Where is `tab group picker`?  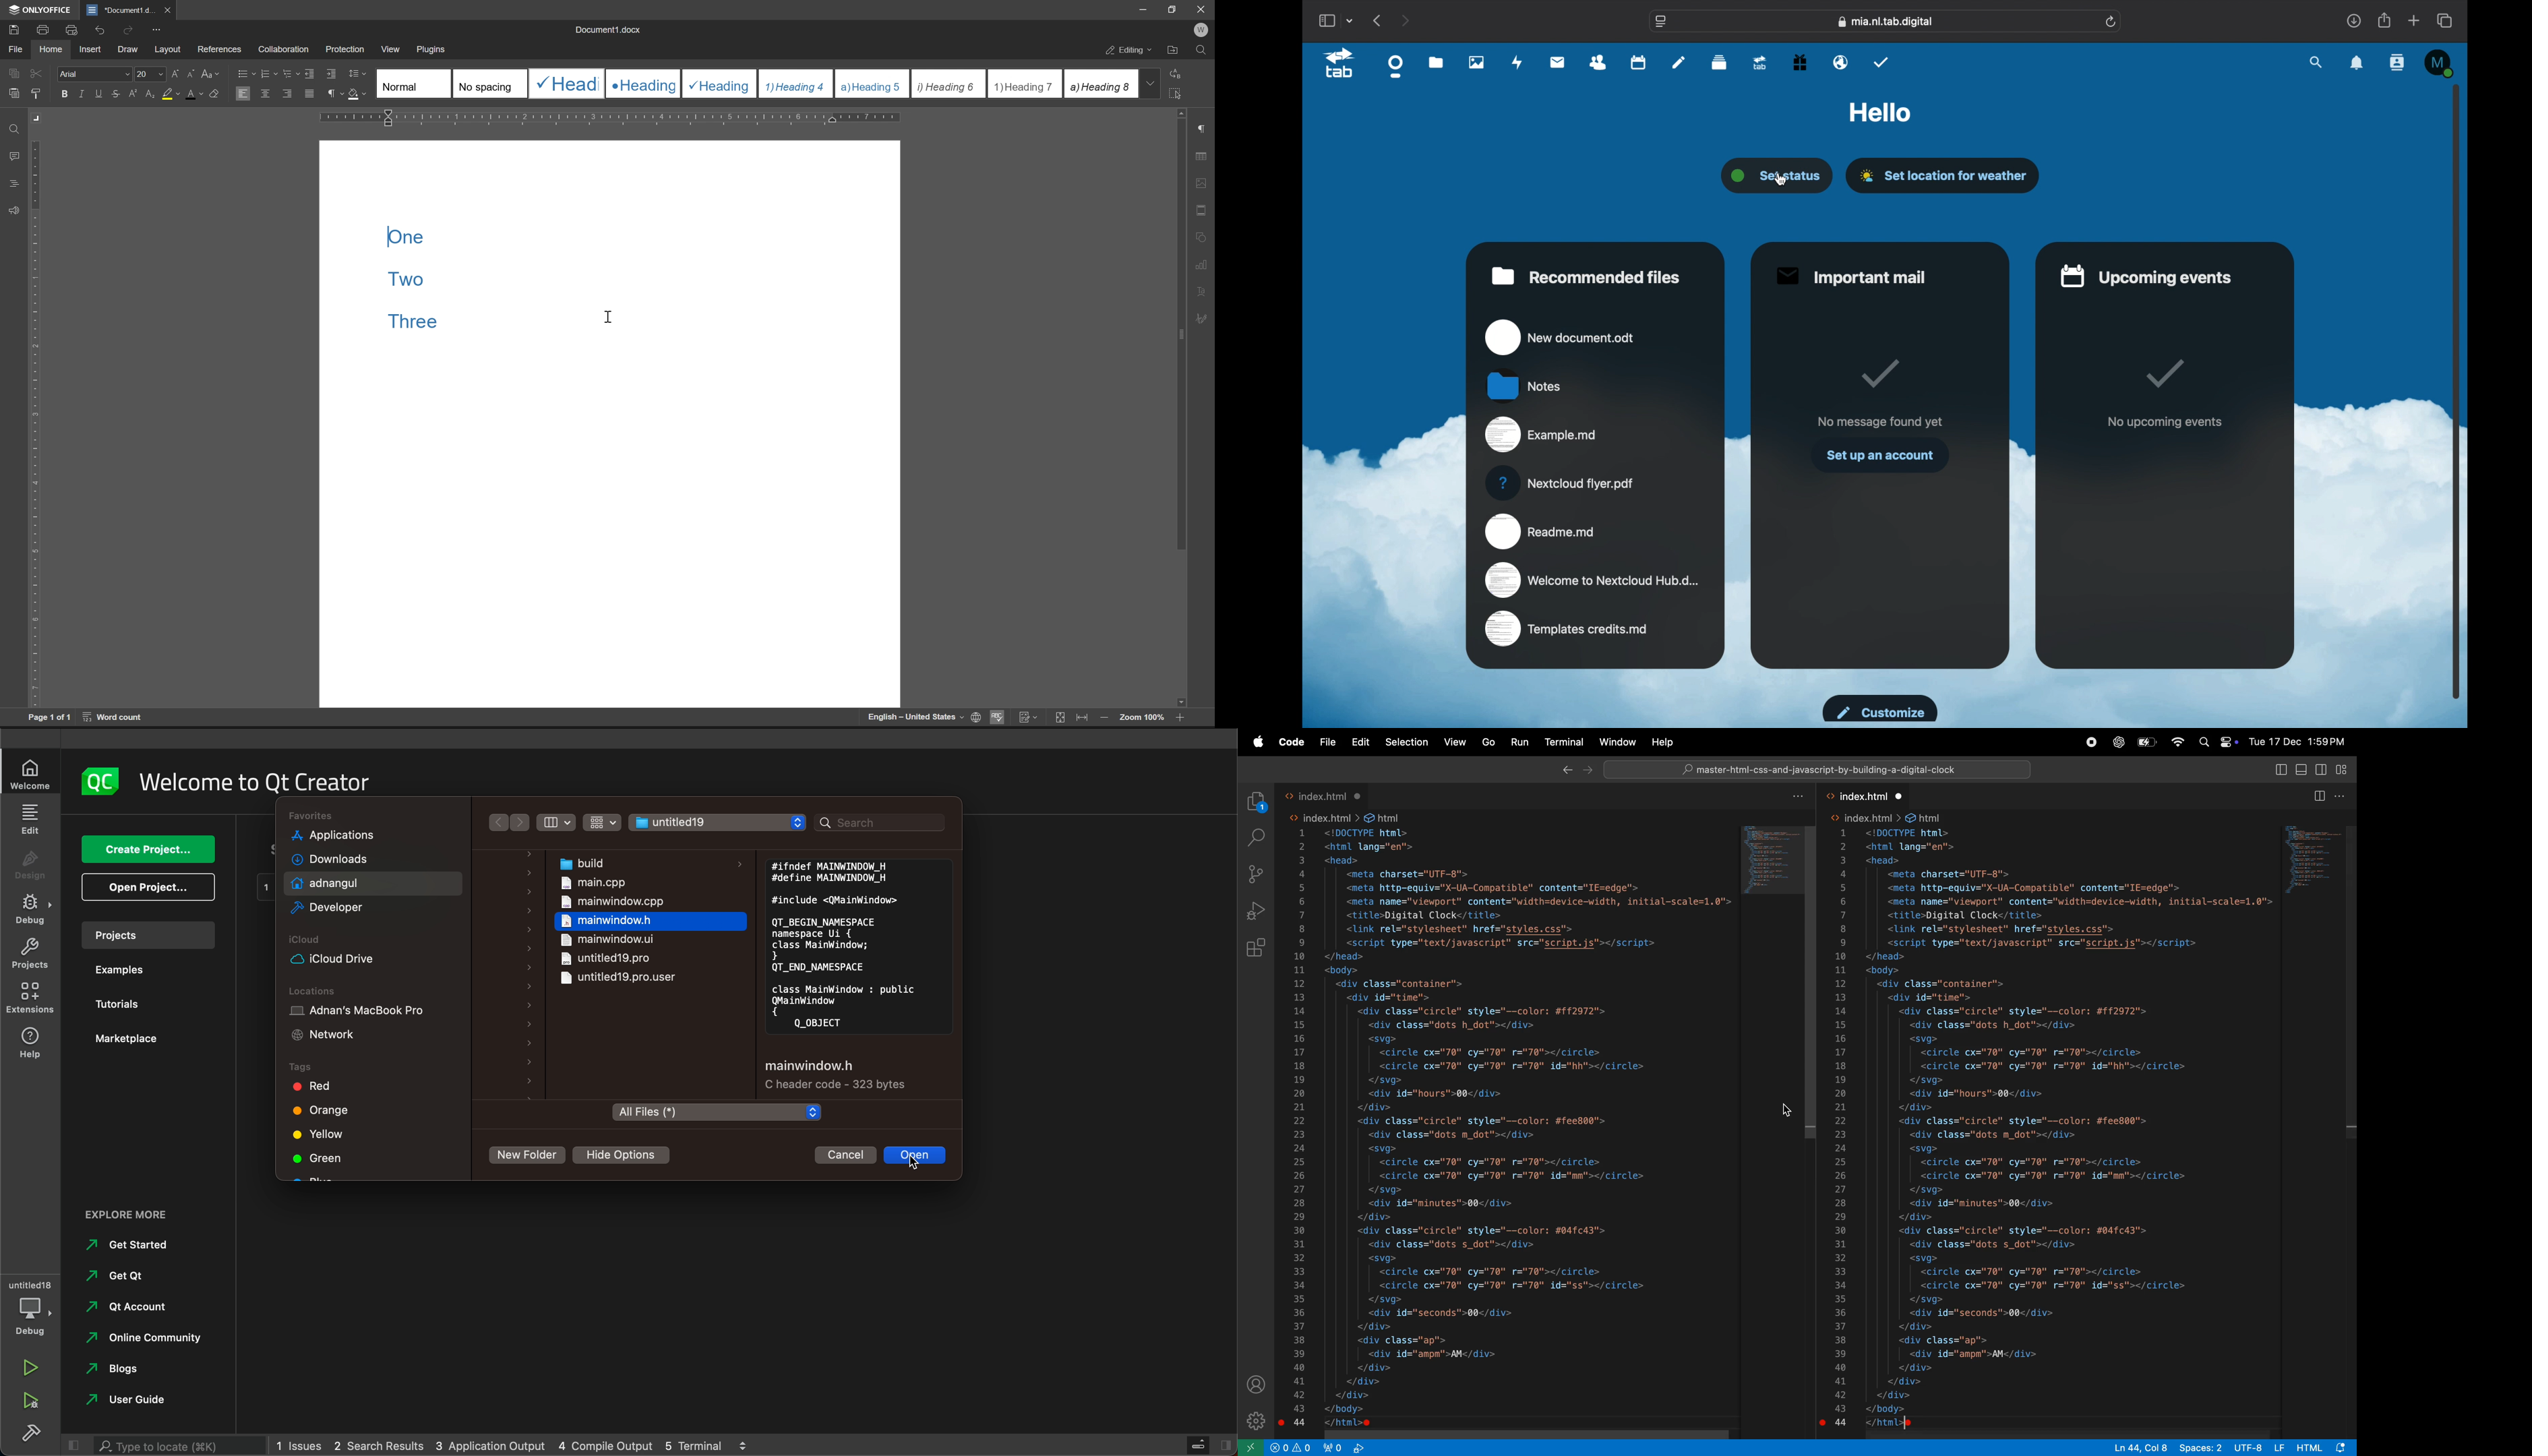
tab group picker is located at coordinates (1350, 20).